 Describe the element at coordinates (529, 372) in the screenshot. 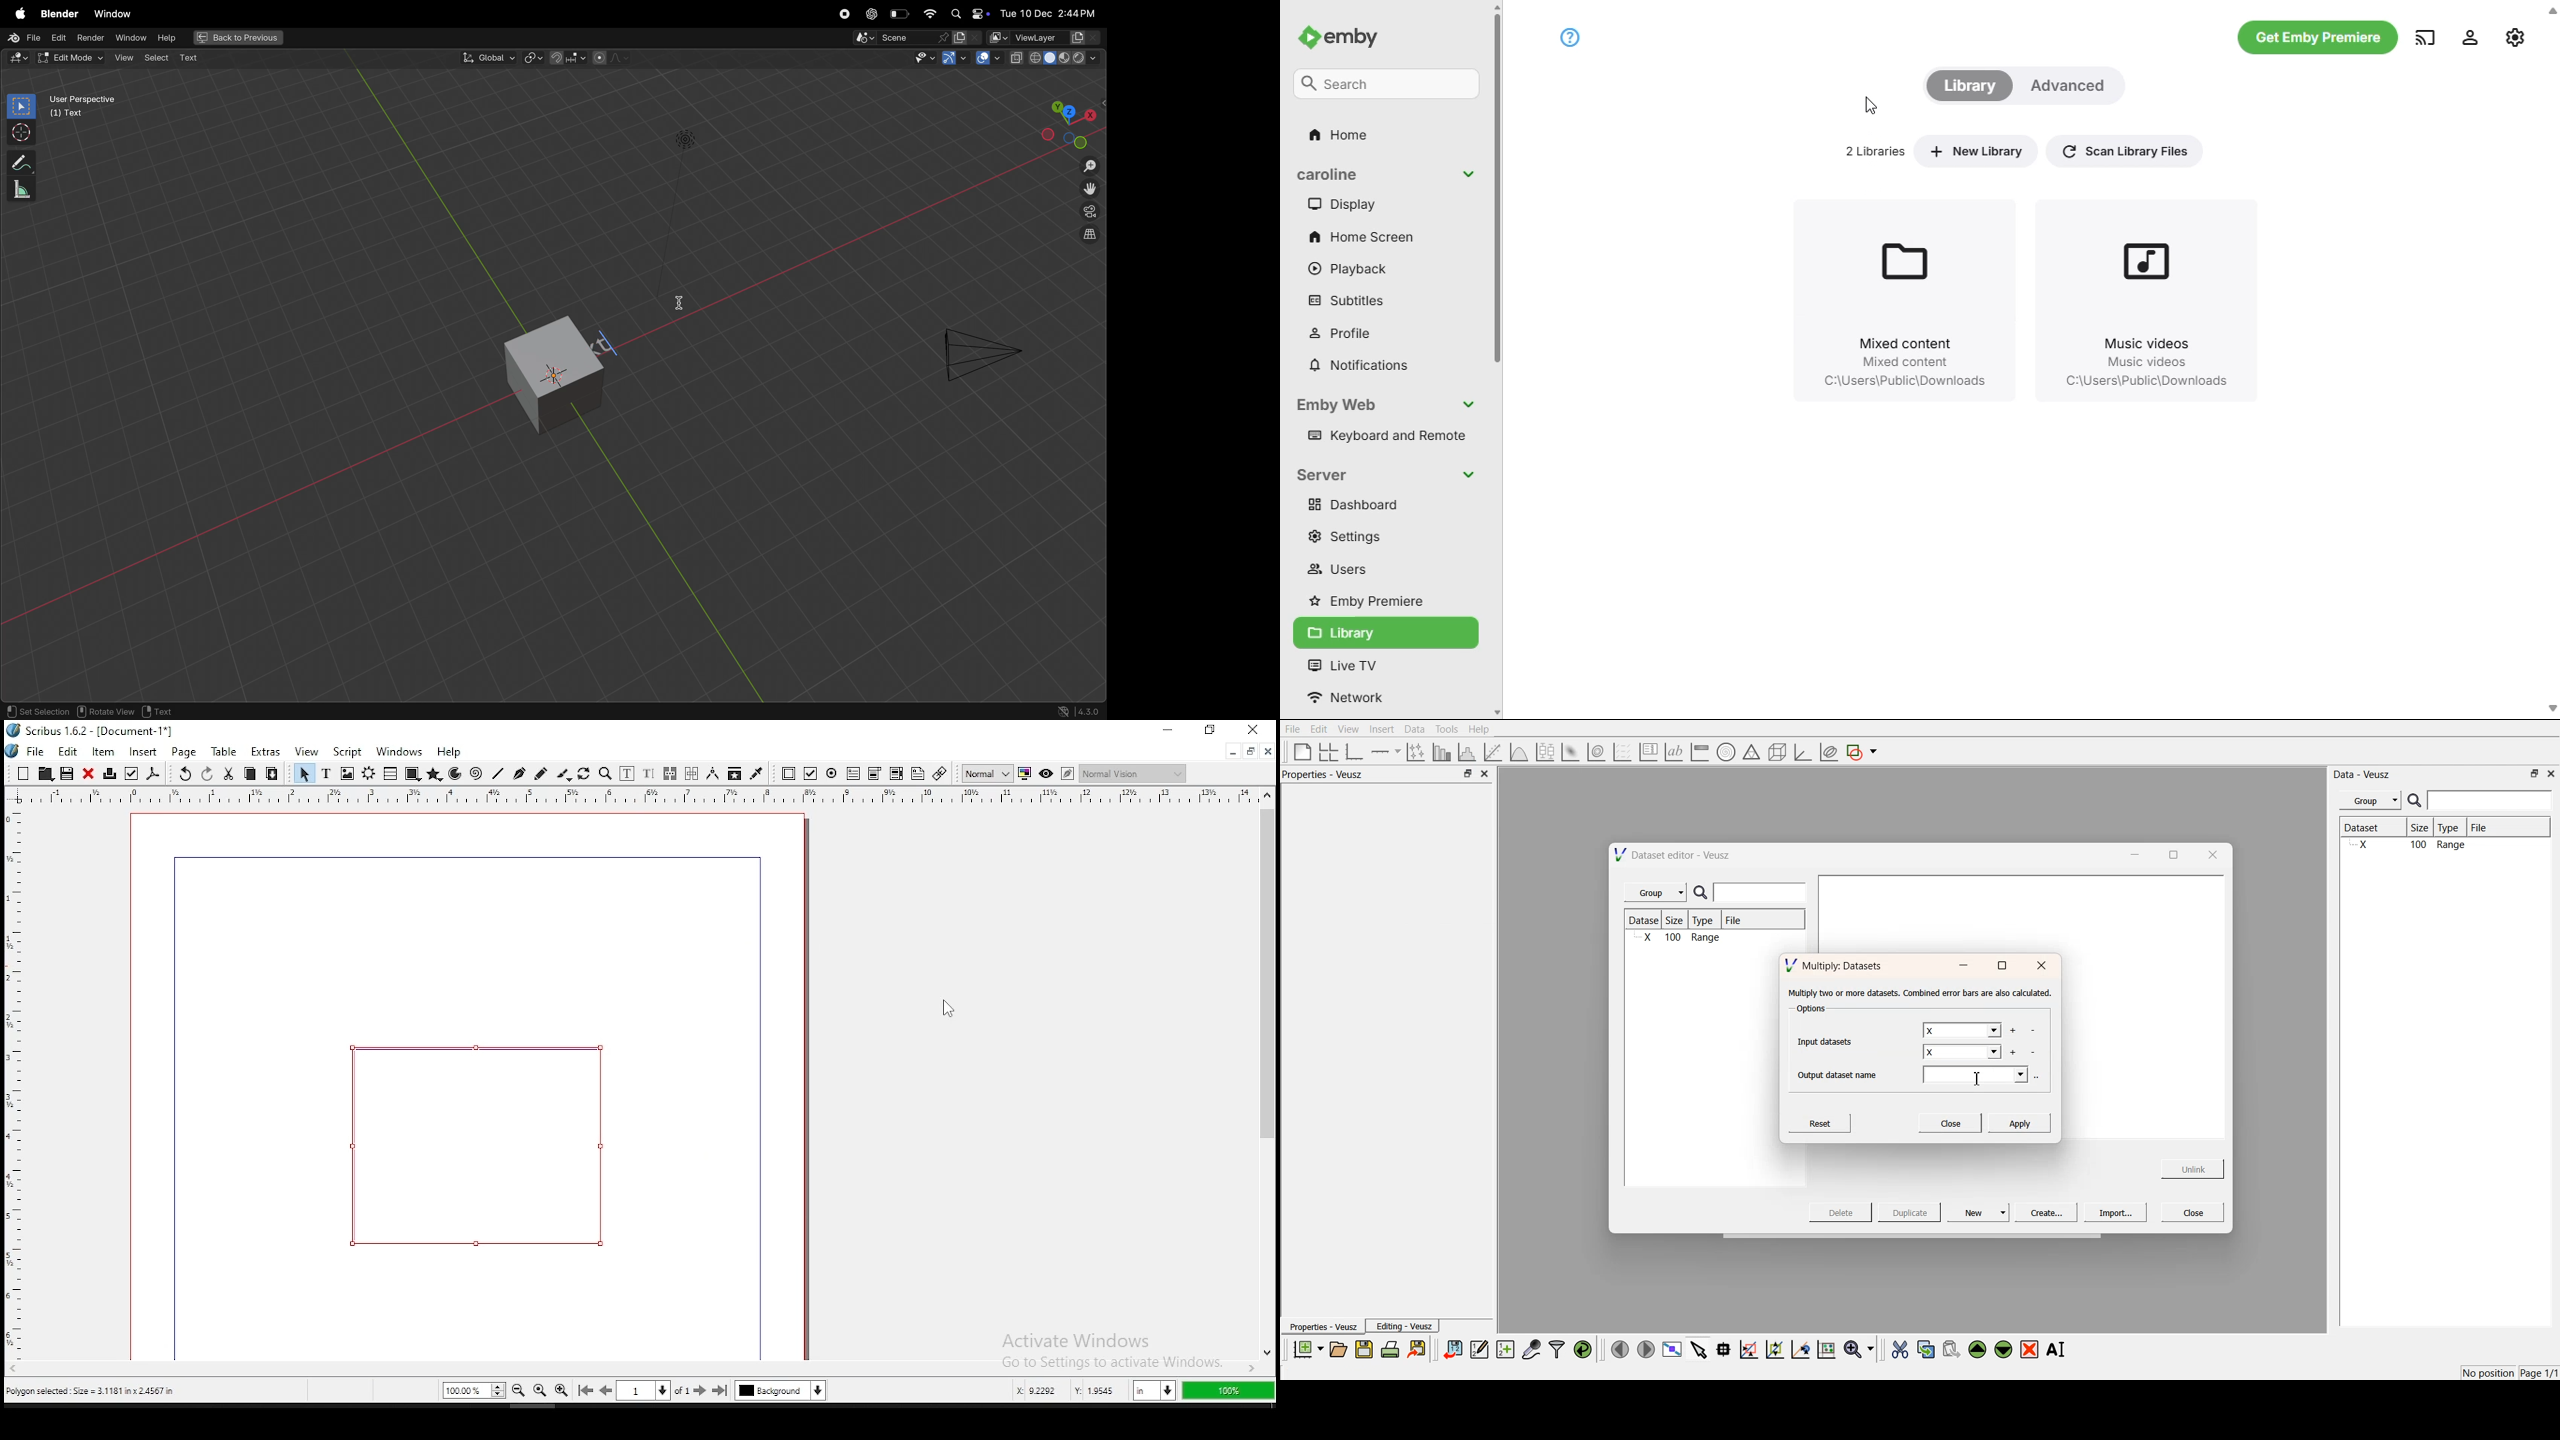

I see `3D cube` at that location.